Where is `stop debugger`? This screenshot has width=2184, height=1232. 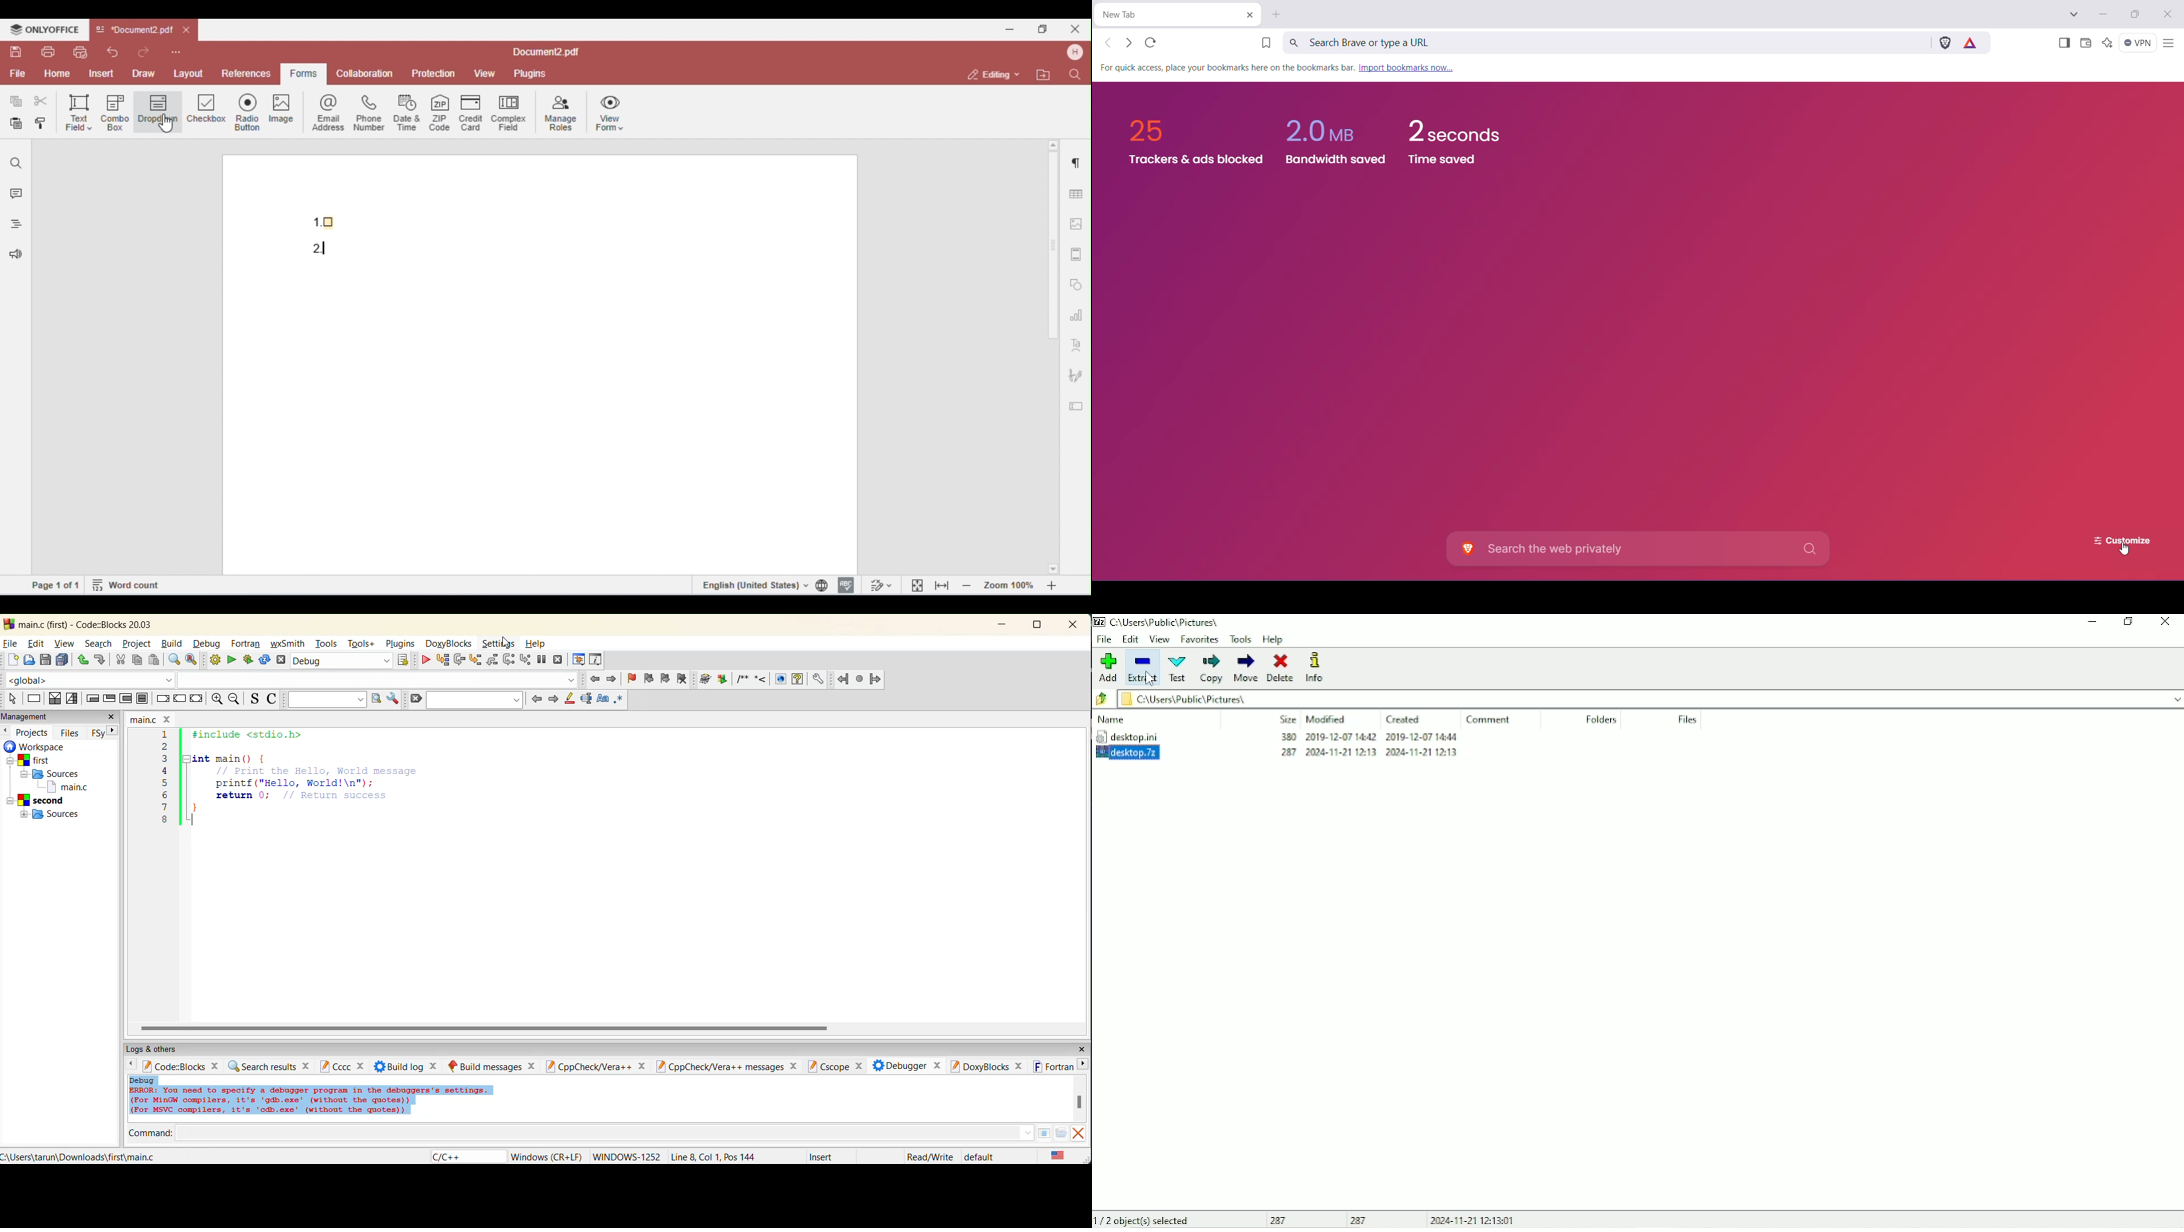
stop debugger is located at coordinates (559, 660).